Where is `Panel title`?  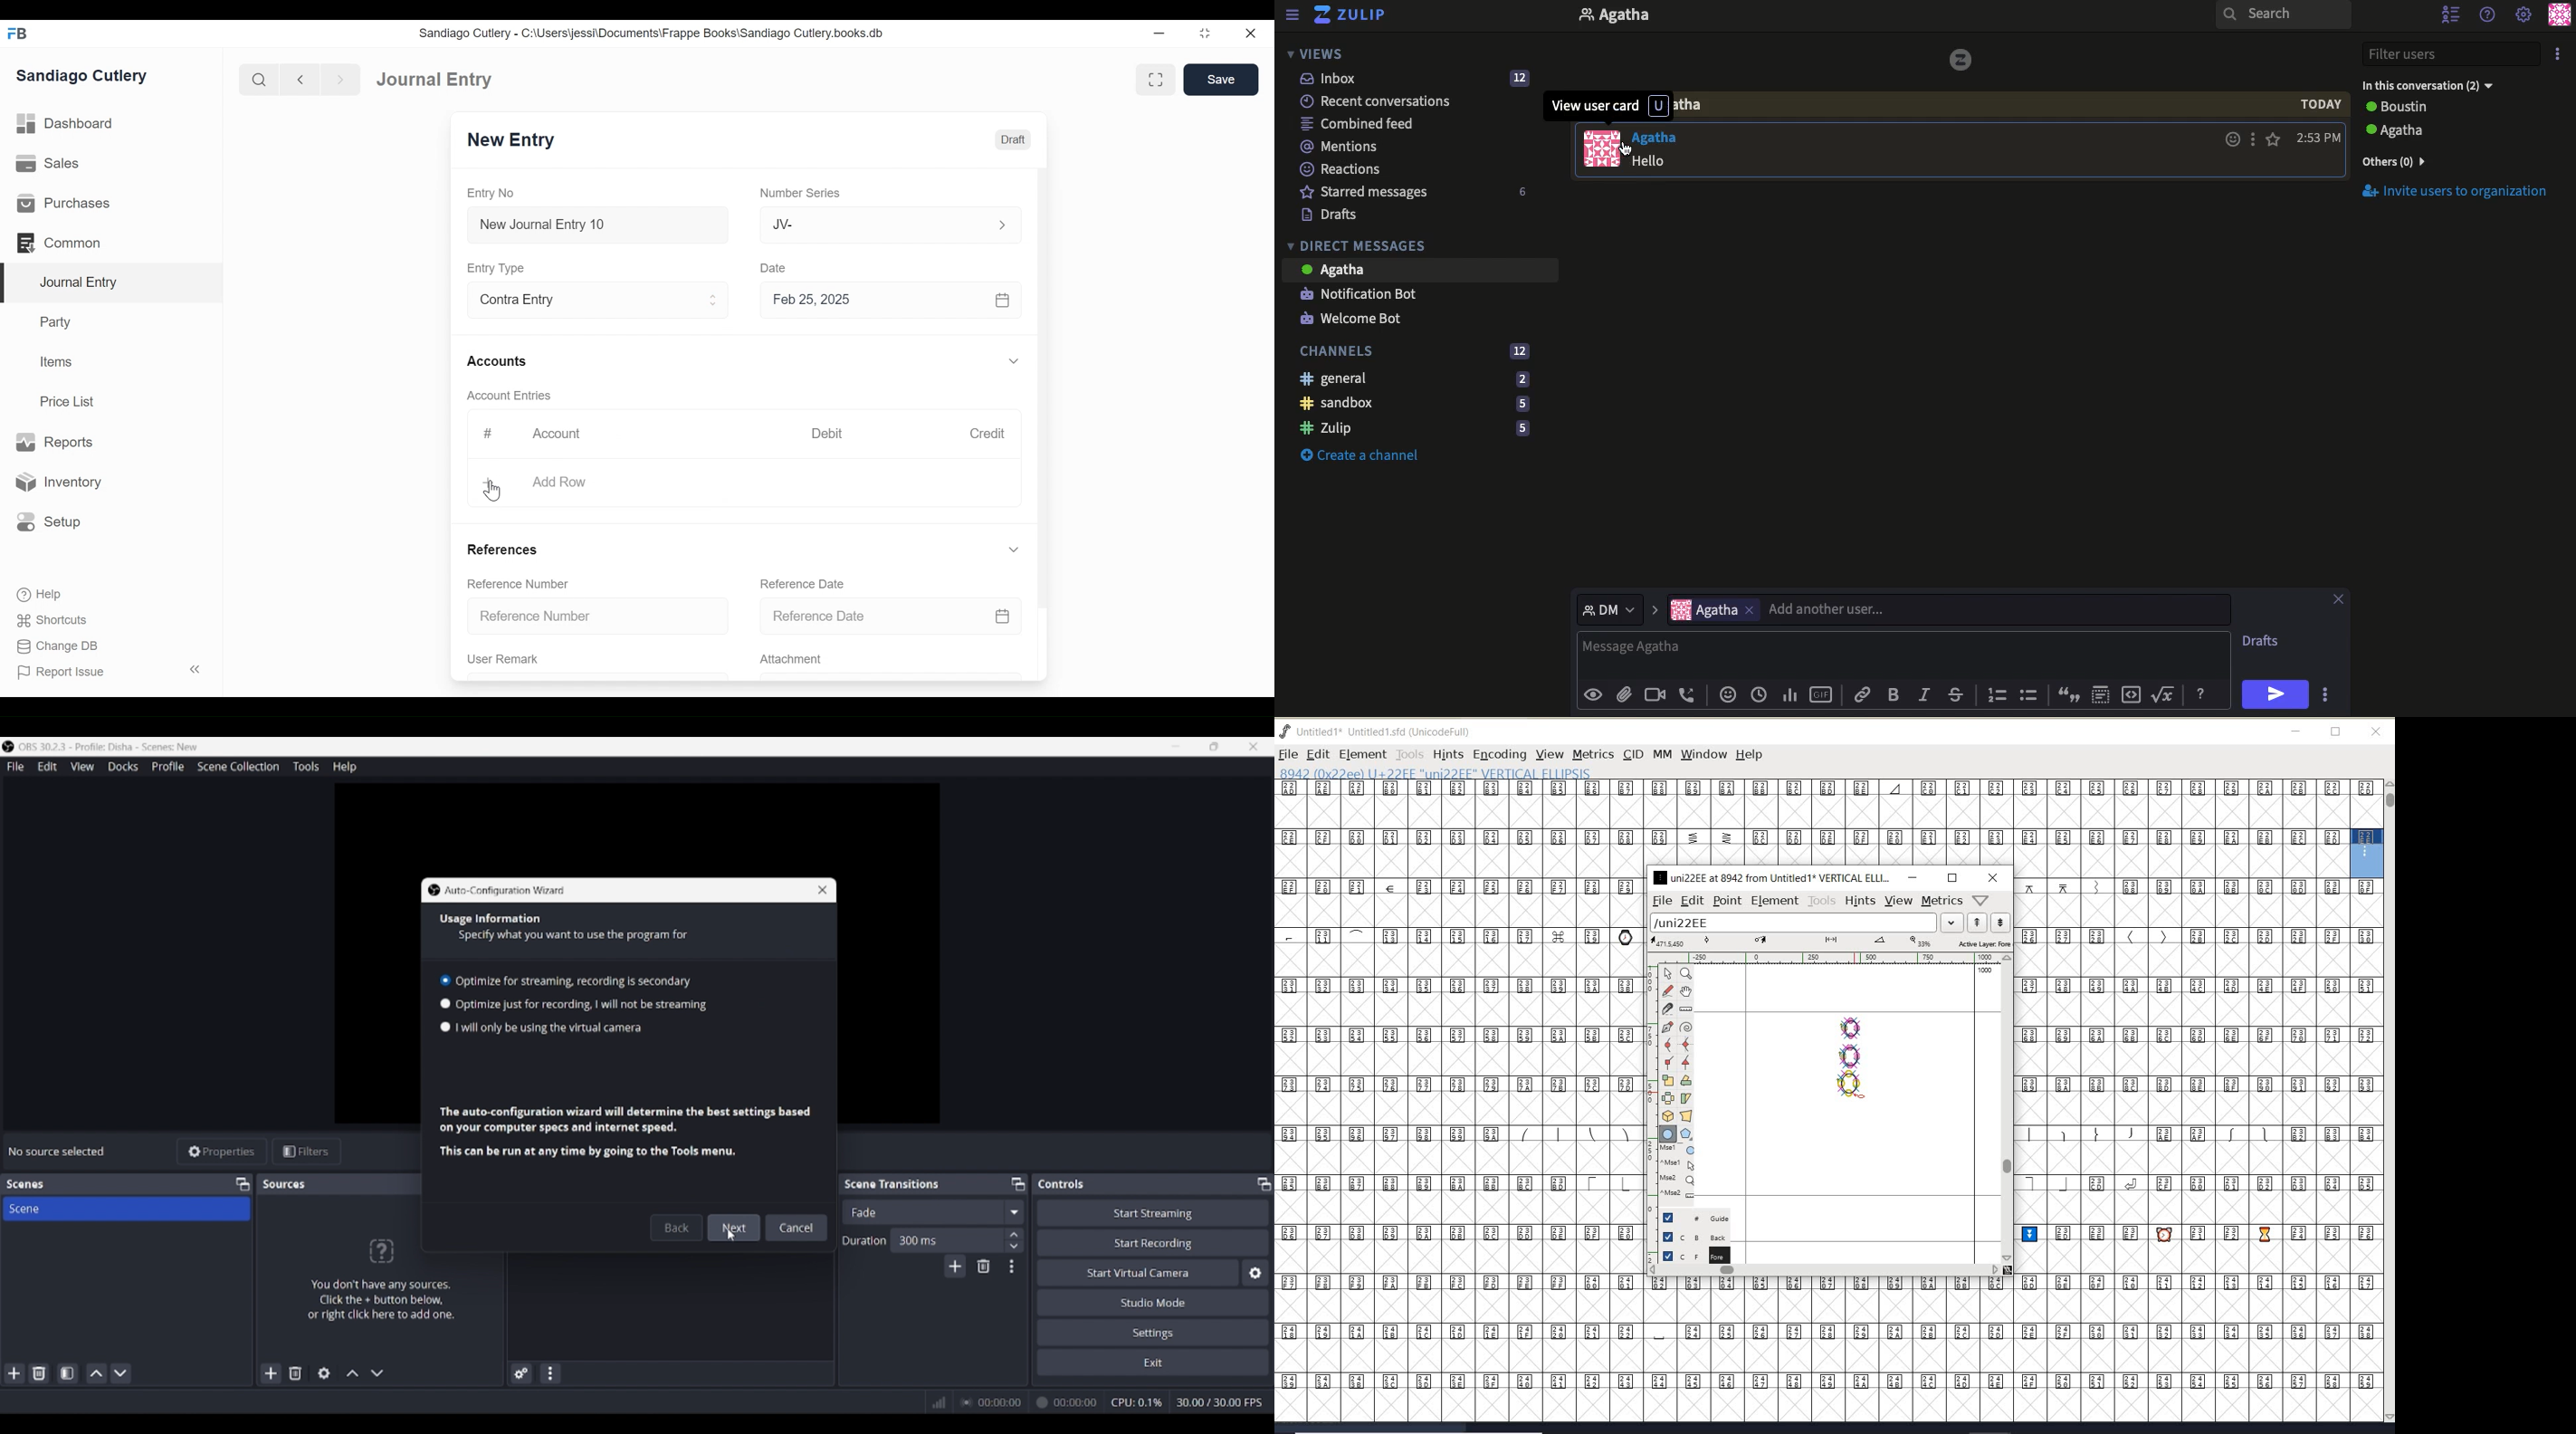
Panel title is located at coordinates (285, 1184).